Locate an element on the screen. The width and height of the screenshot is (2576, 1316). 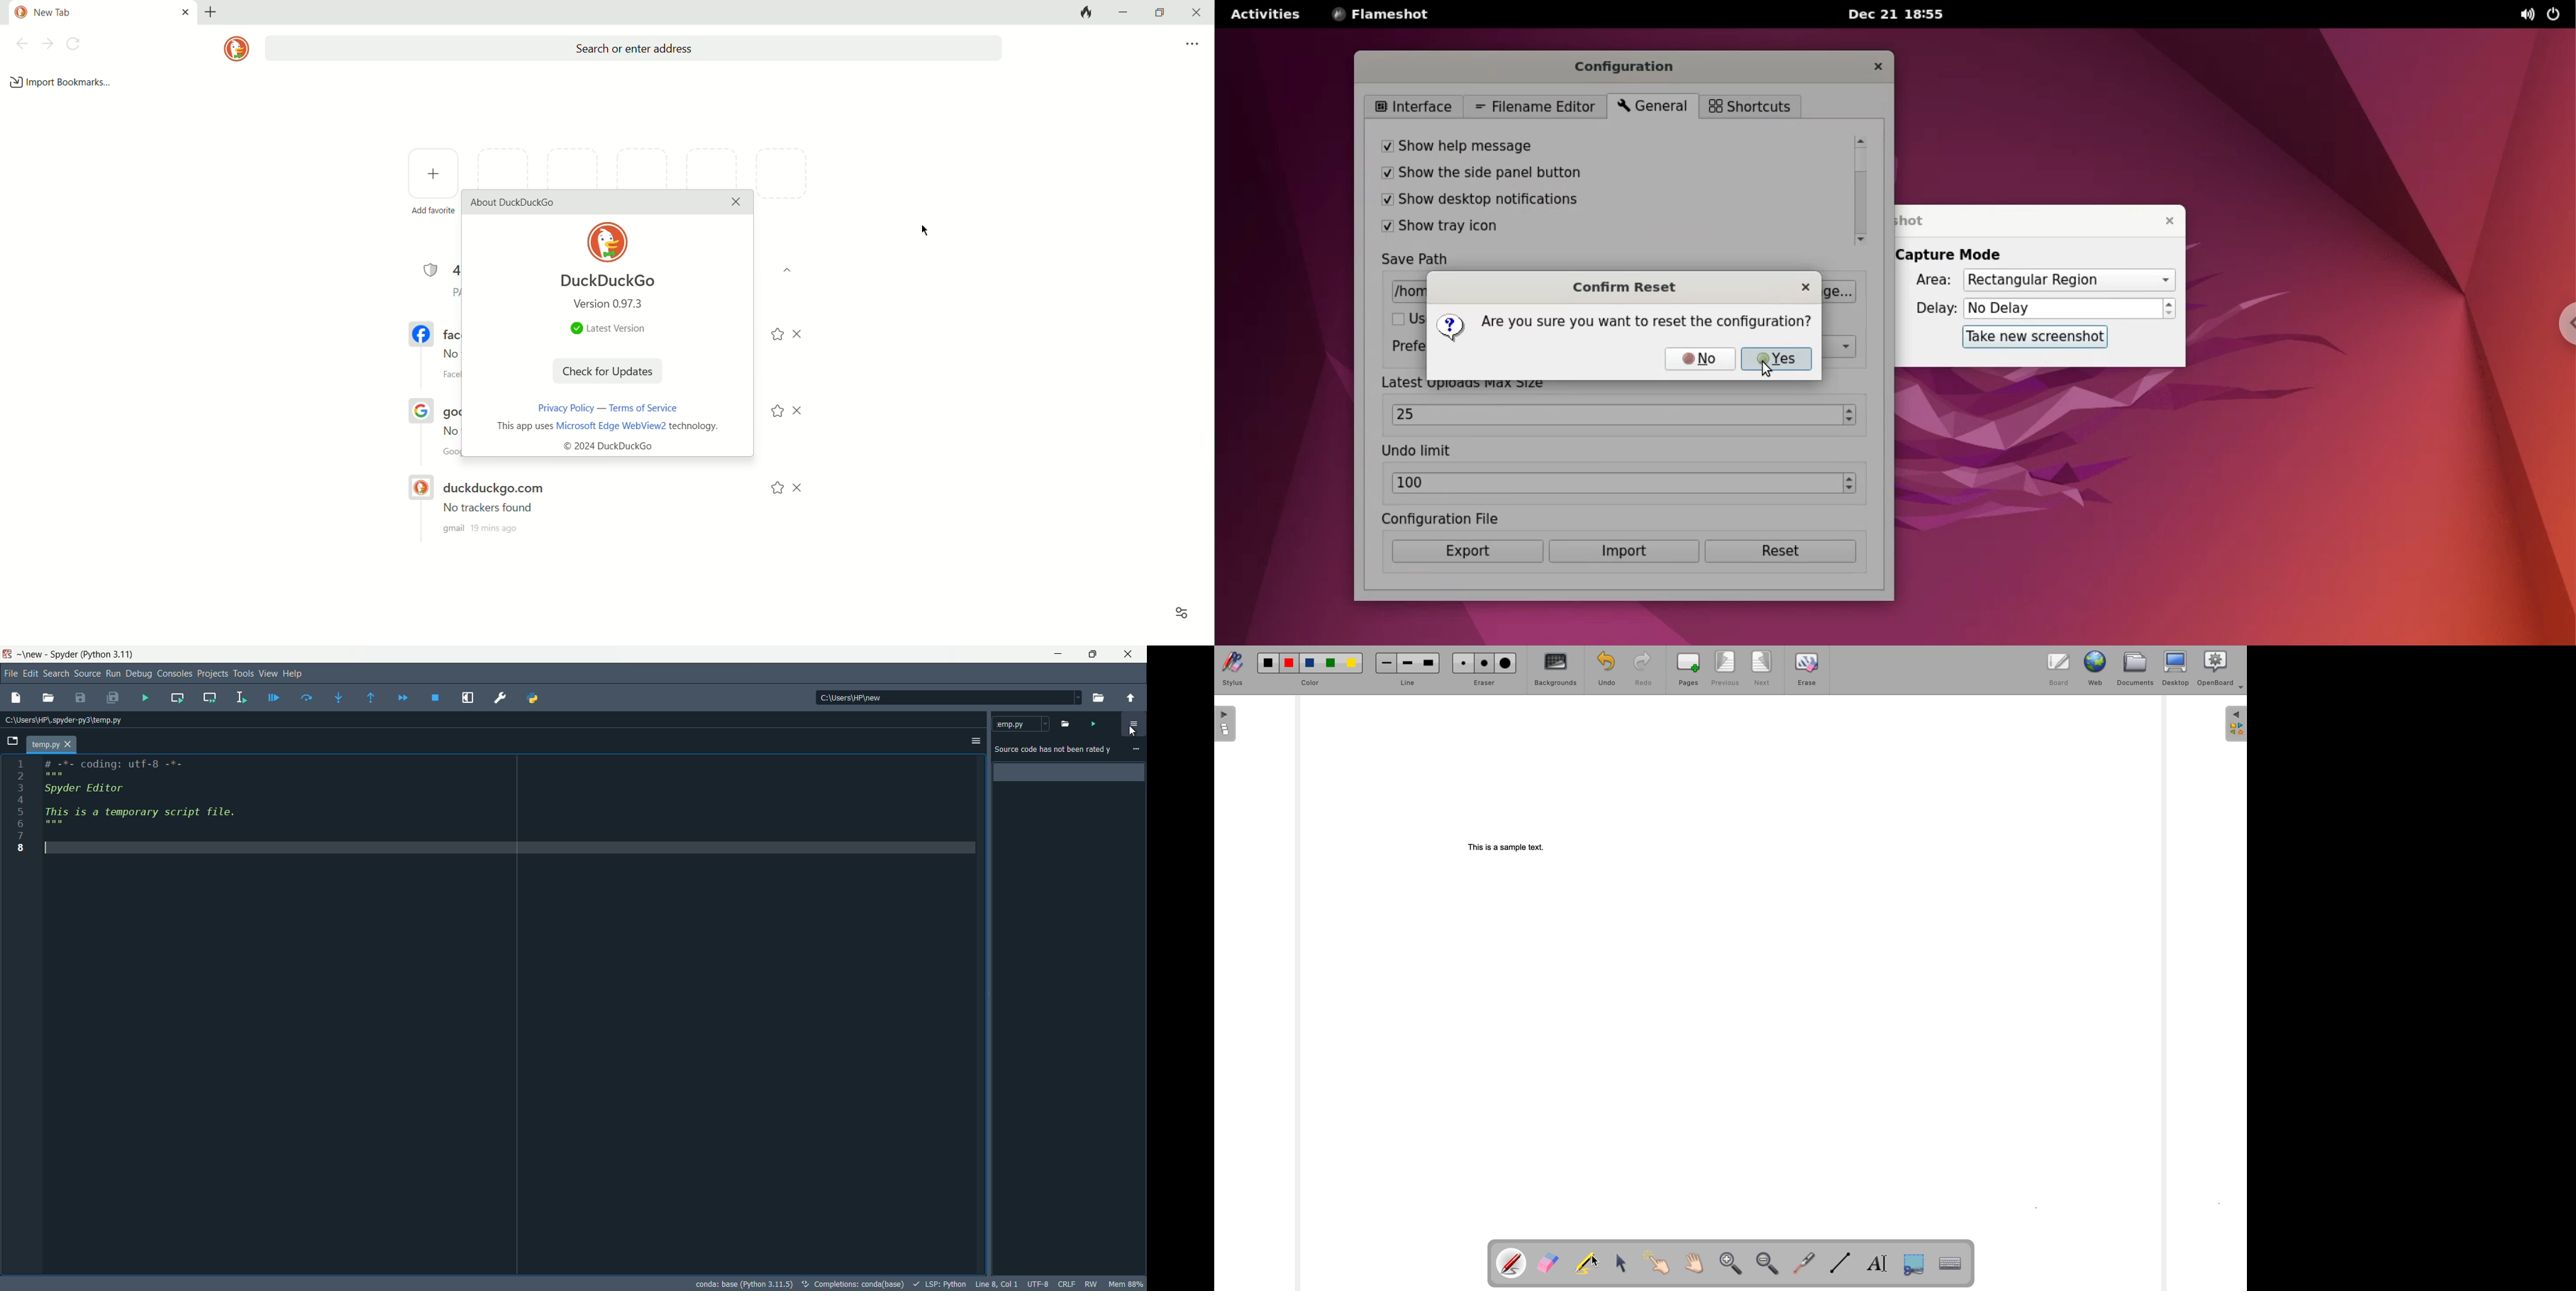
run current cell and go to the next one is located at coordinates (209, 697).